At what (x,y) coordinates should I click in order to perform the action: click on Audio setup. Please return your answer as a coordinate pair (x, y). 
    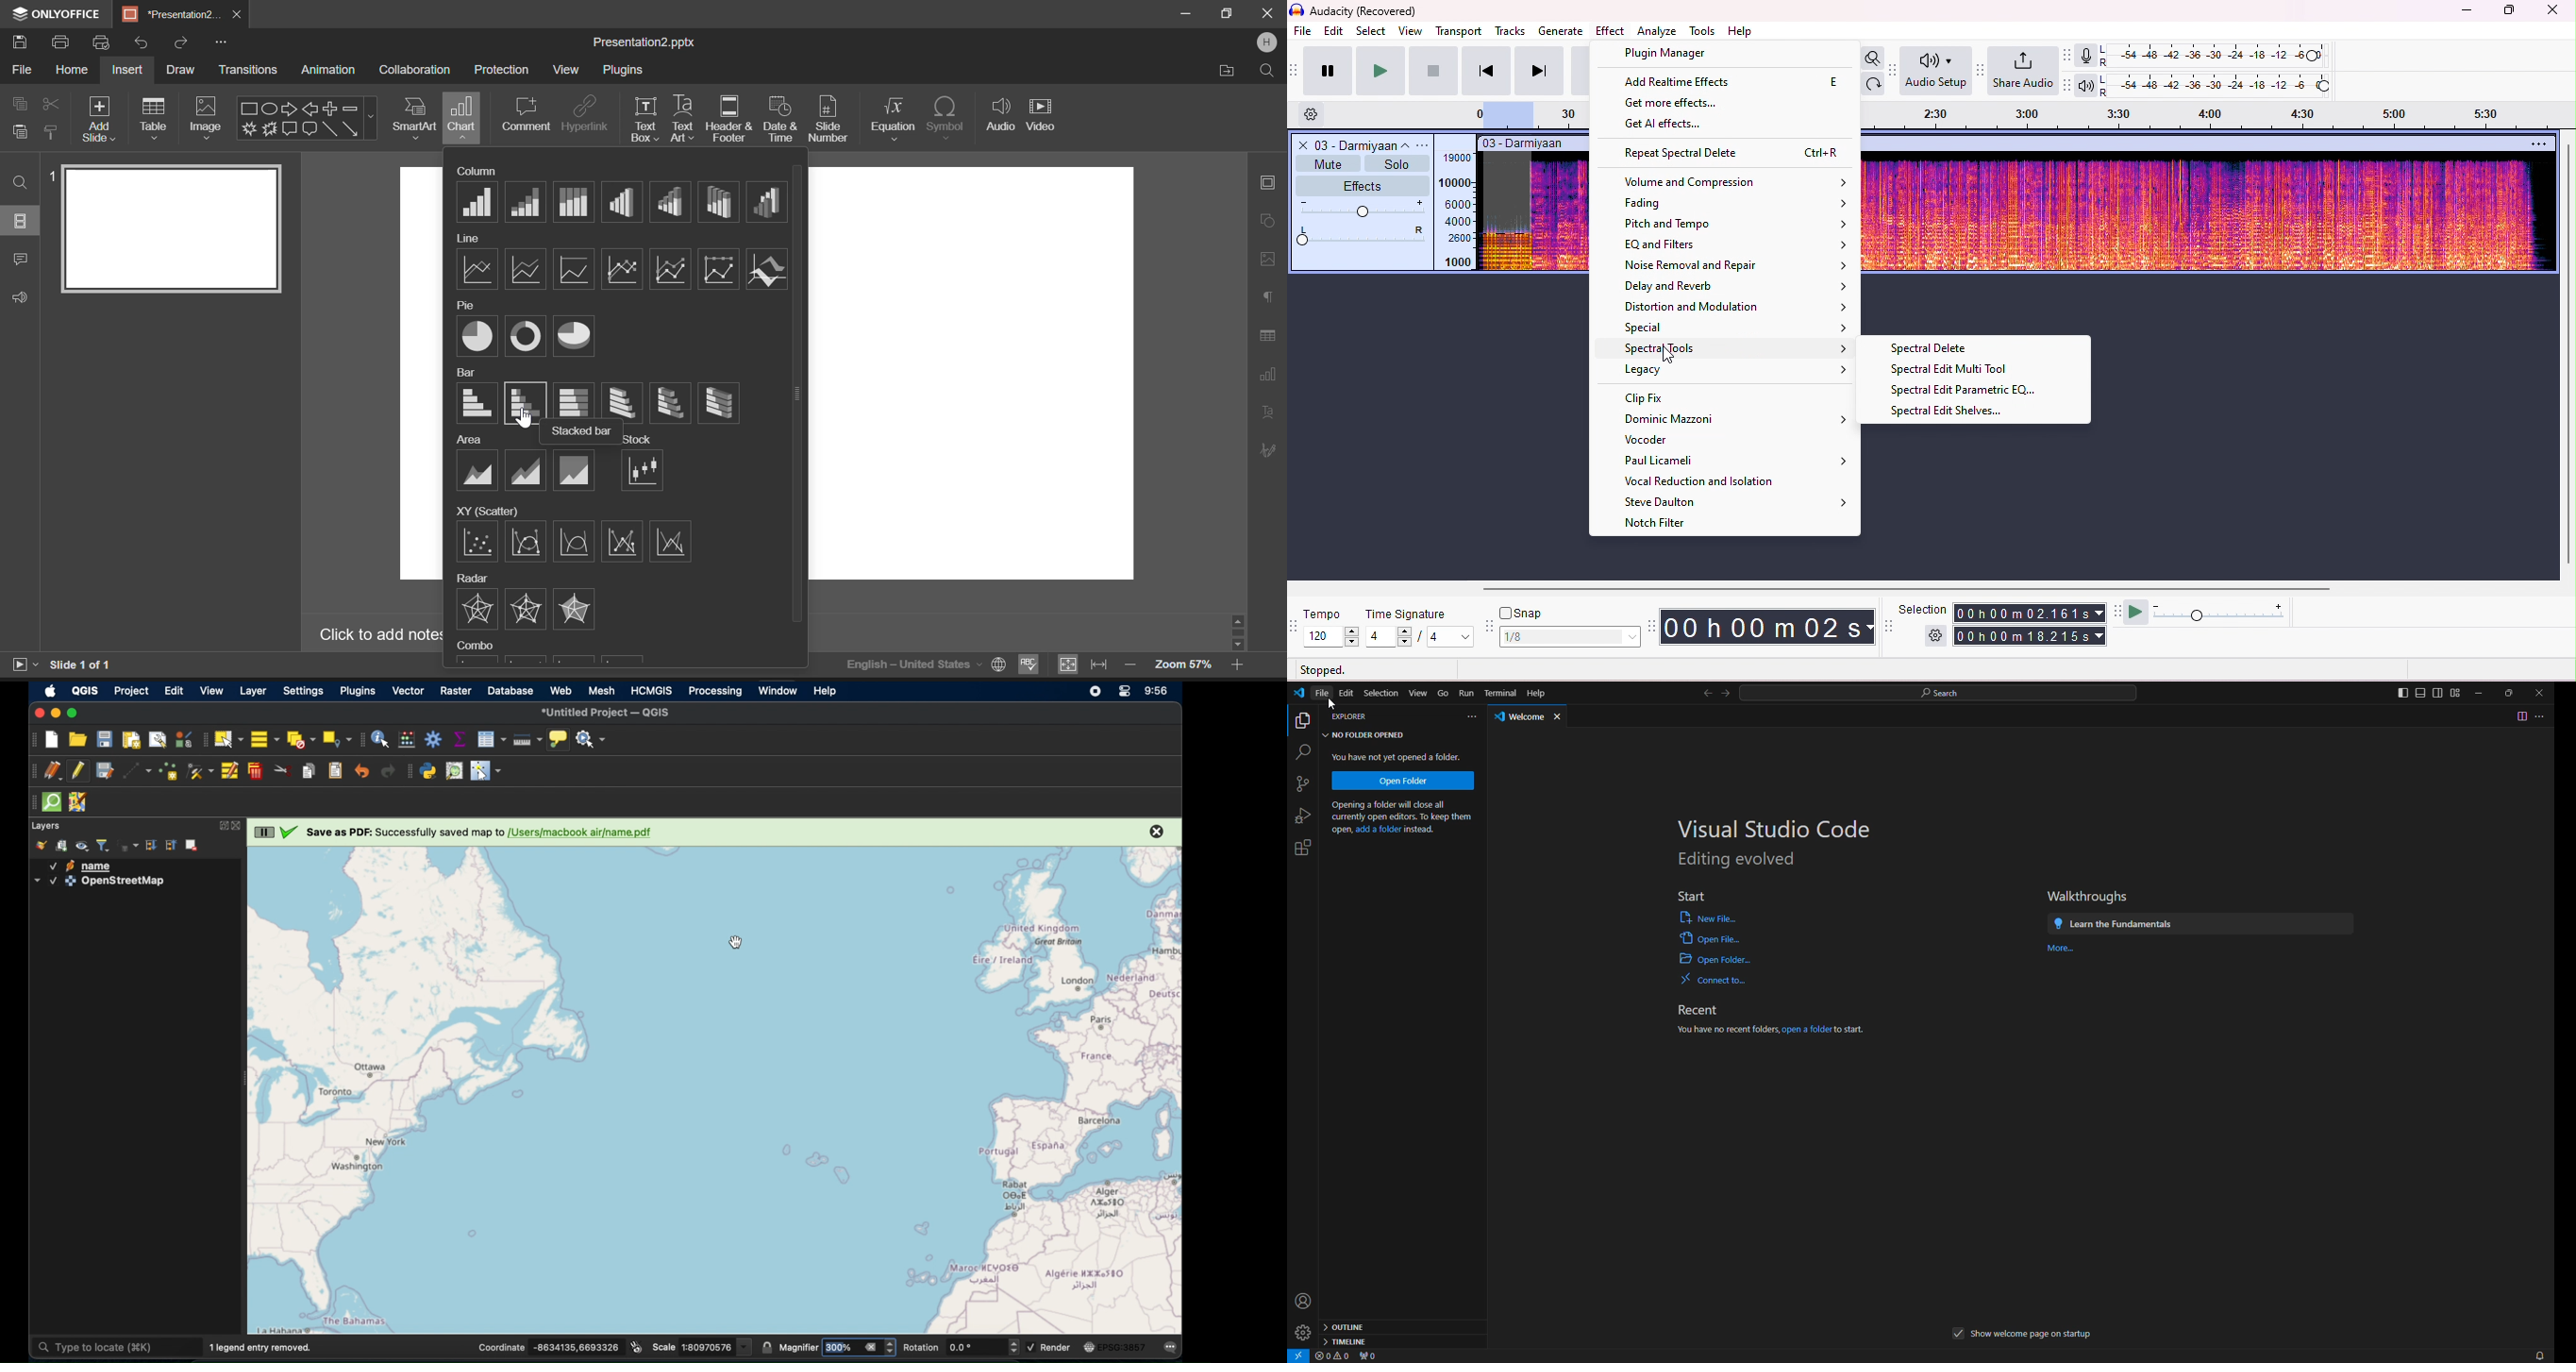
    Looking at the image, I should click on (1935, 71).